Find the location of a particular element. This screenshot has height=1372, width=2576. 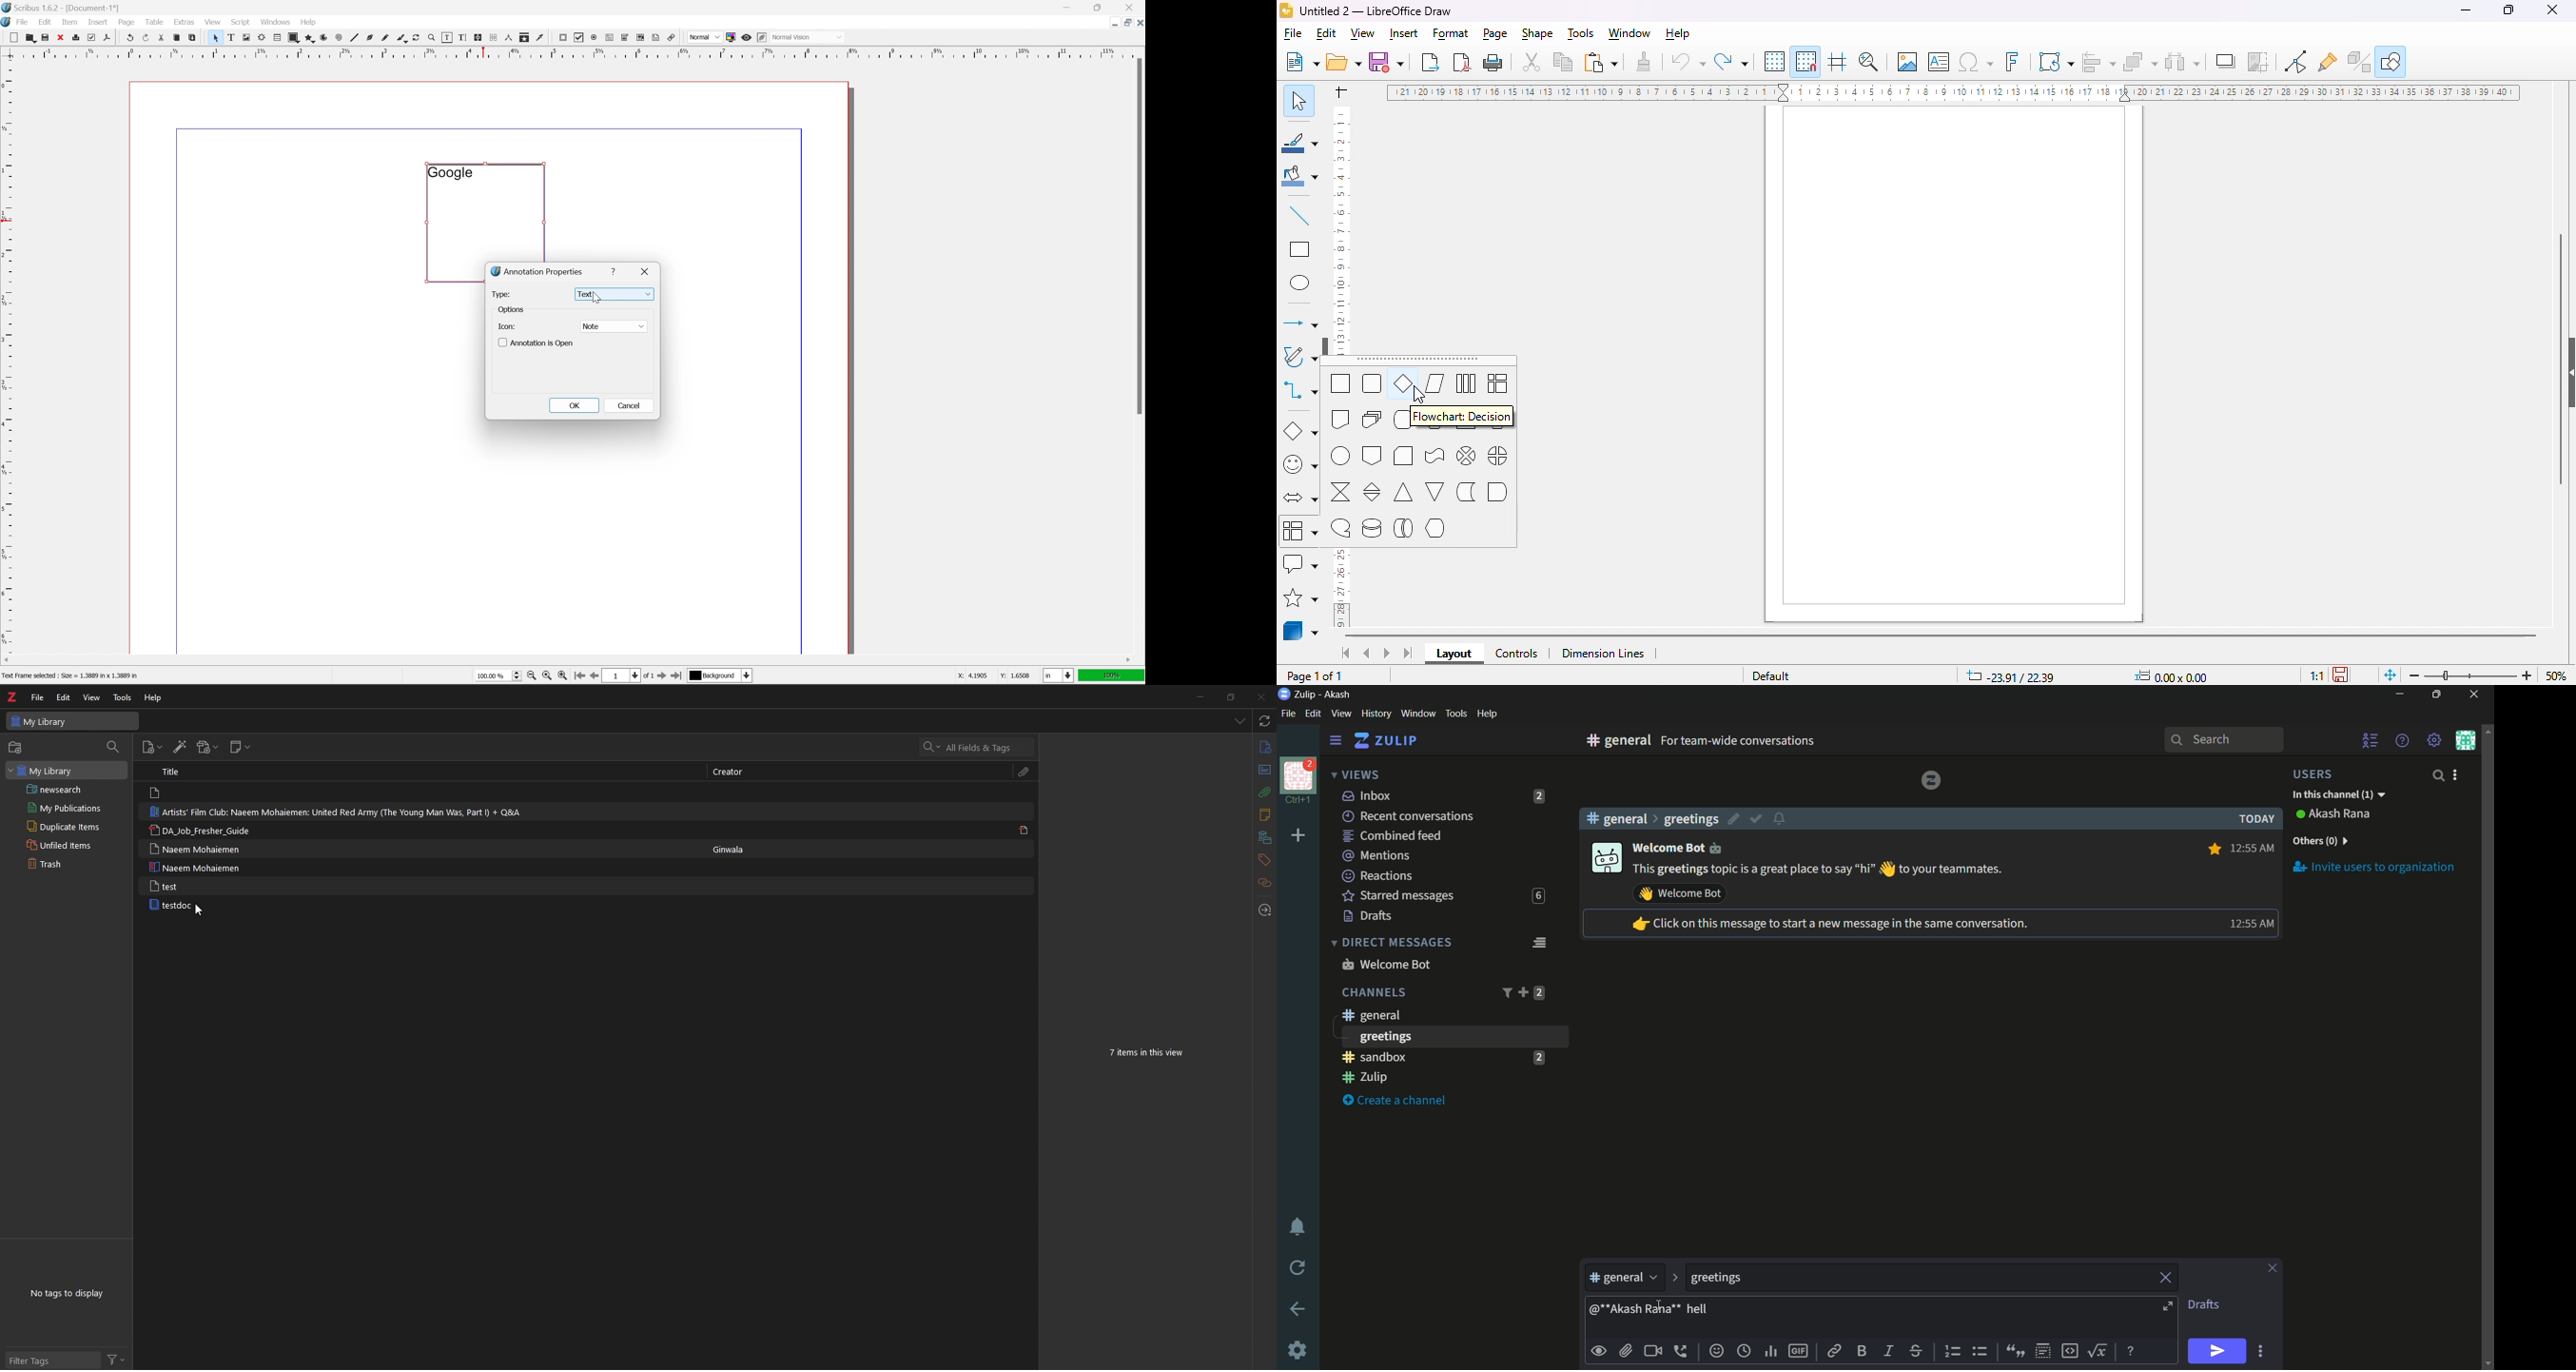

display picture is located at coordinates (1605, 859).